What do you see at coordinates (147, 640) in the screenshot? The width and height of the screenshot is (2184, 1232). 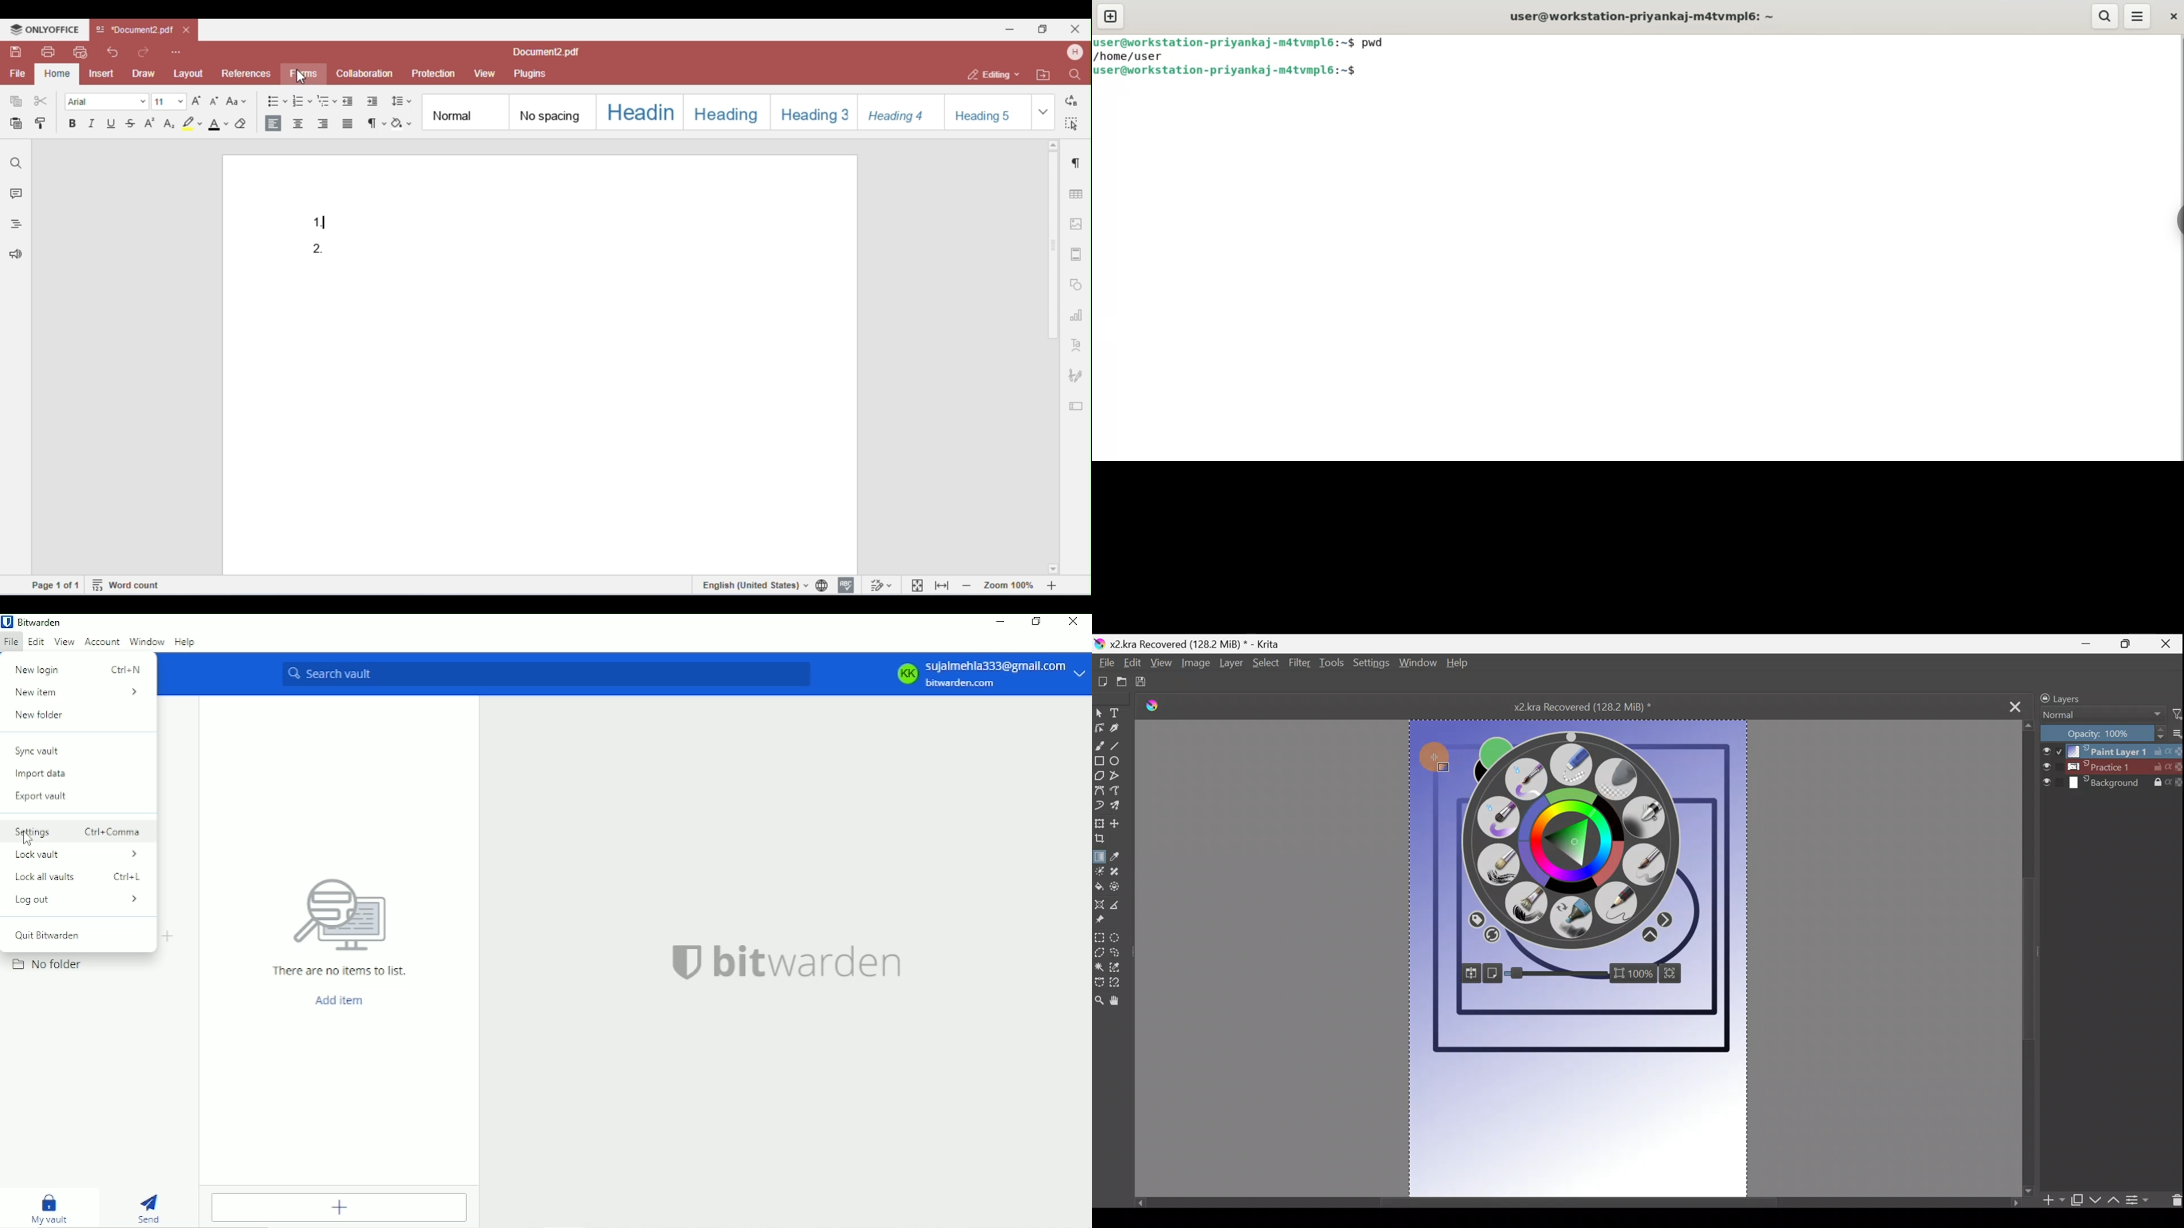 I see `Window` at bounding box center [147, 640].